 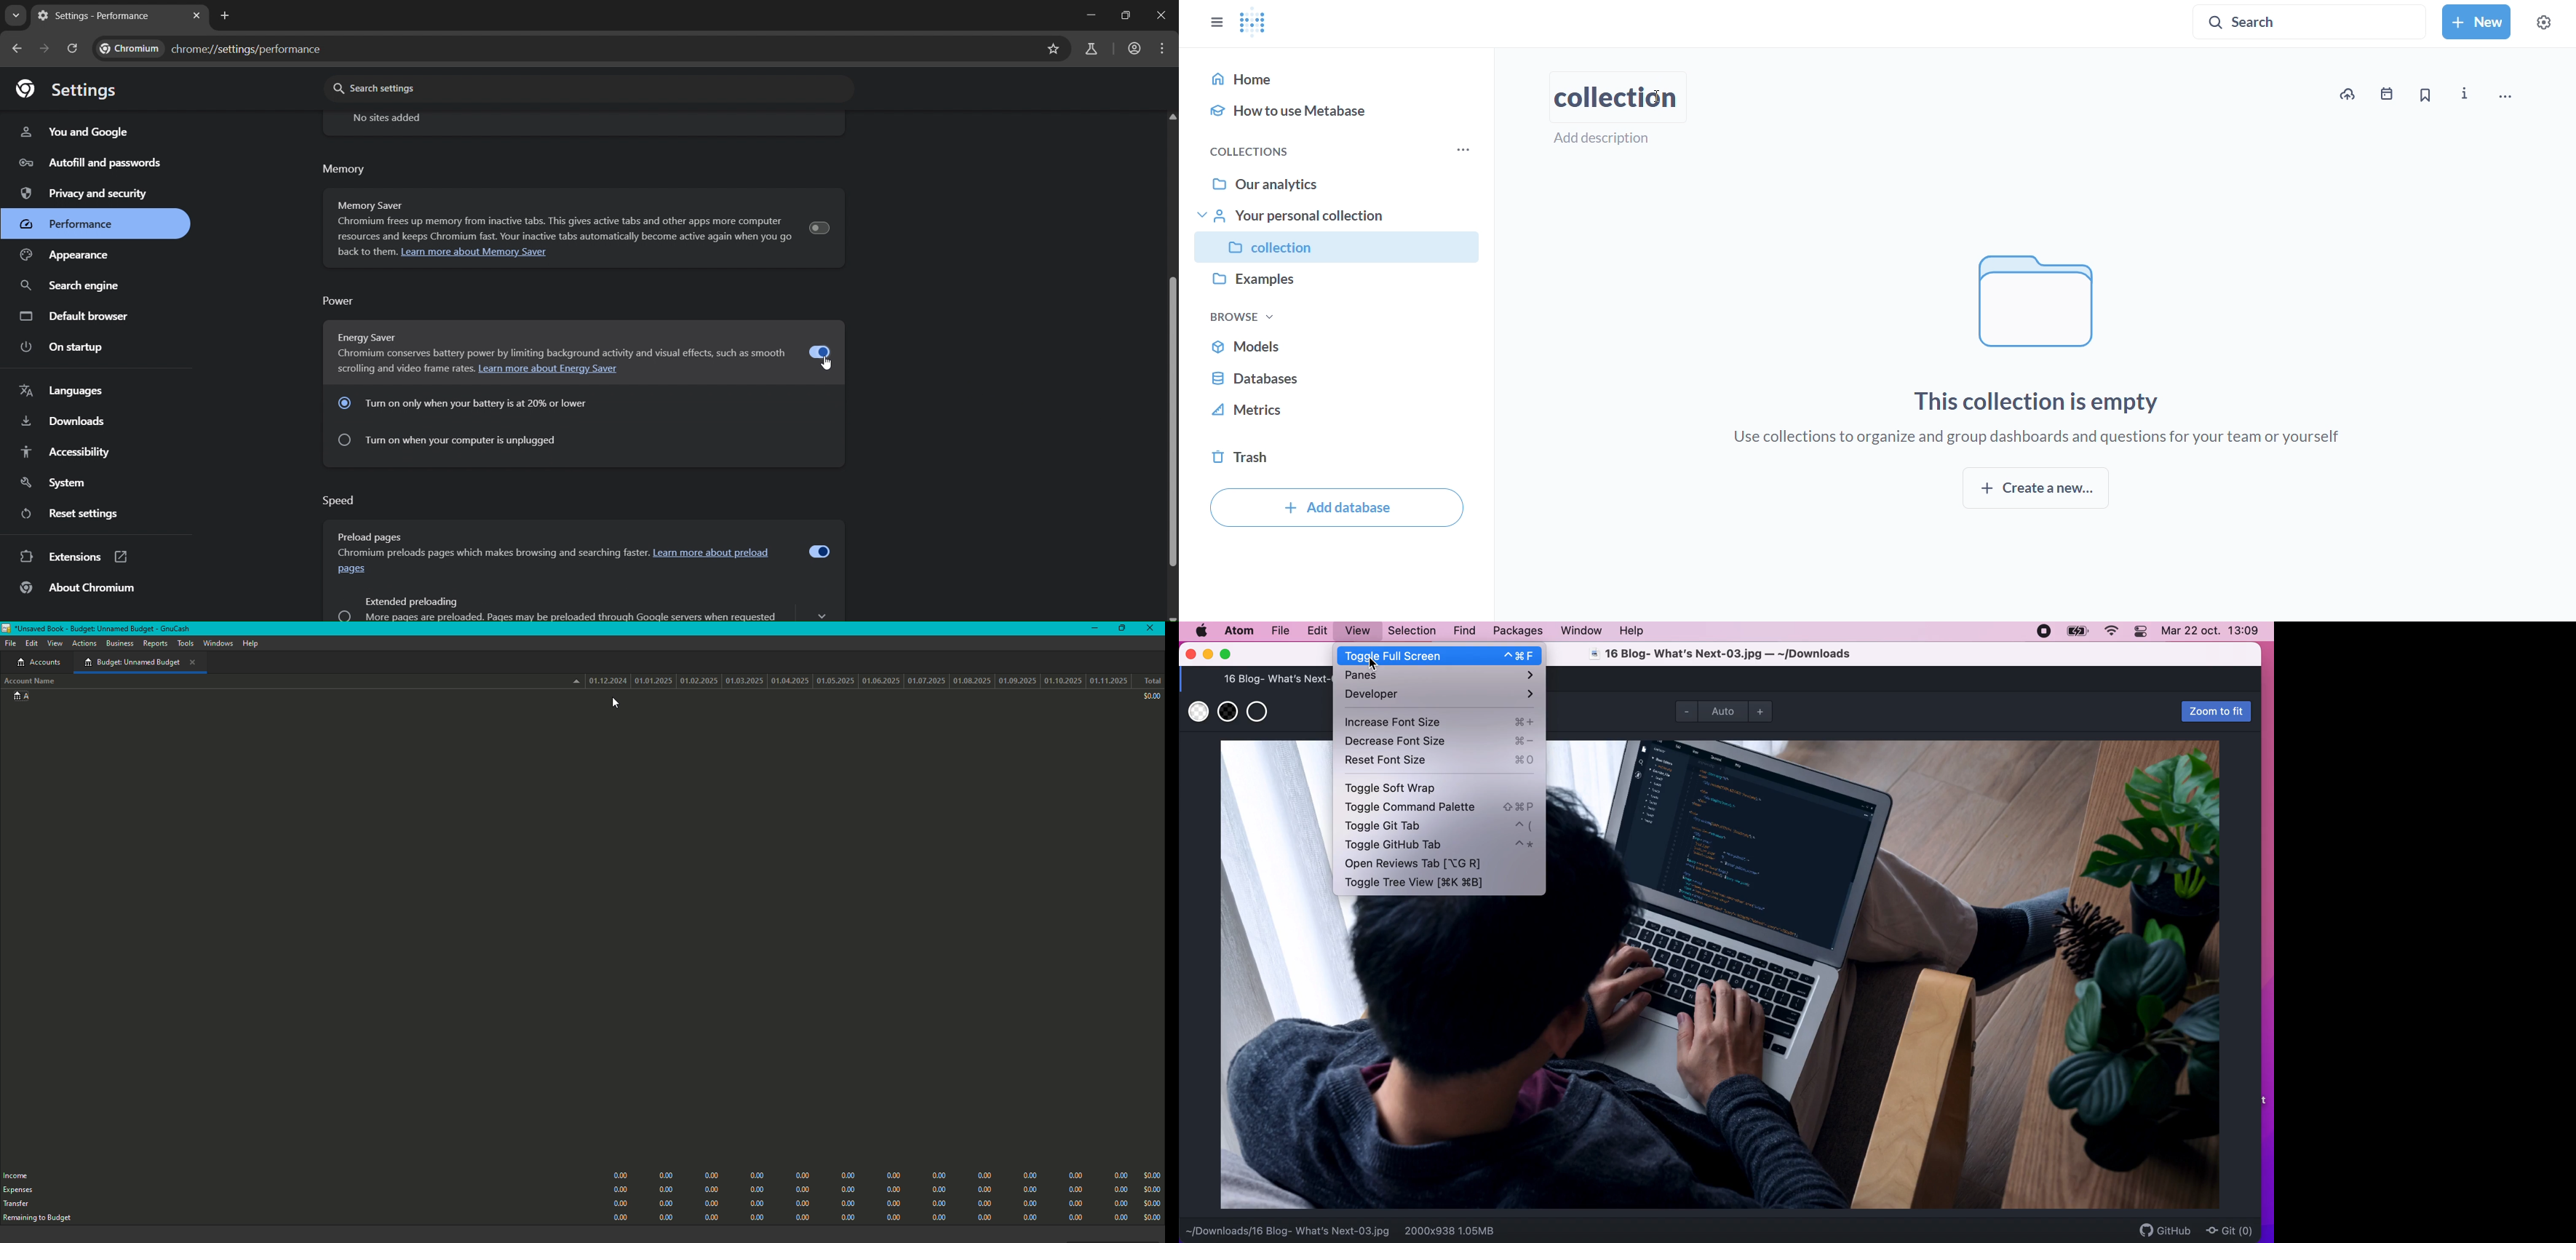 I want to click on appearance, so click(x=80, y=254).